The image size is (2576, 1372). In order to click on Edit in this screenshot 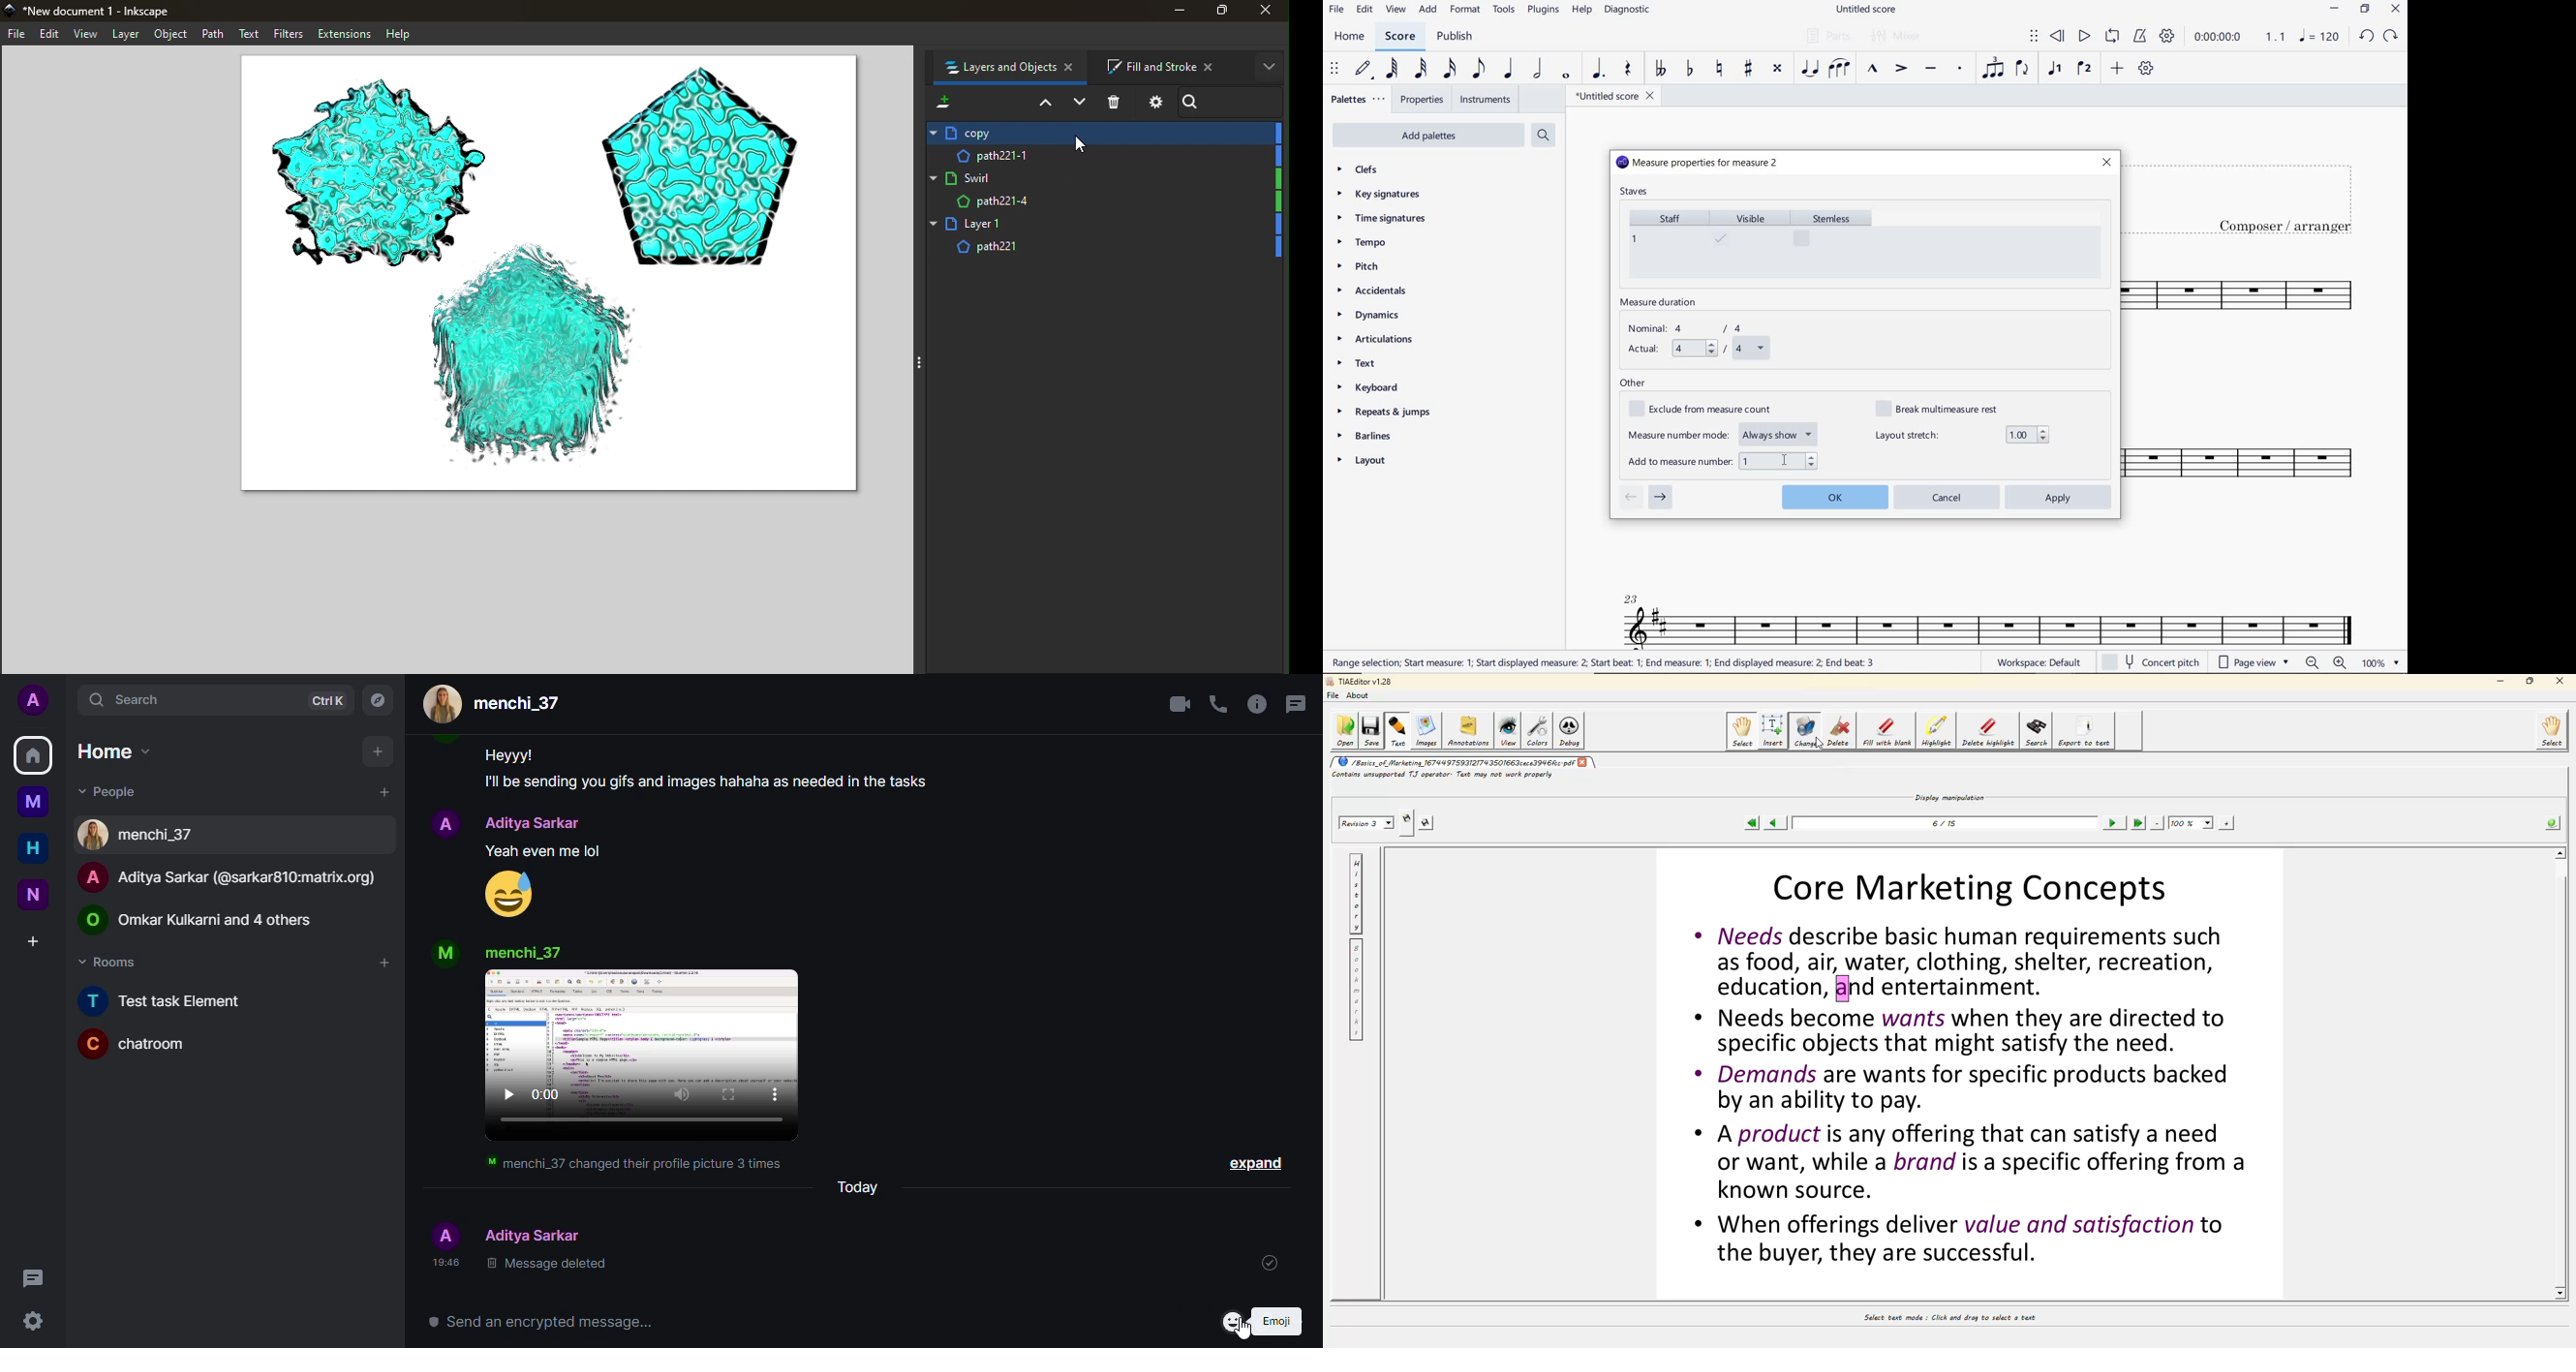, I will do `click(50, 34)`.